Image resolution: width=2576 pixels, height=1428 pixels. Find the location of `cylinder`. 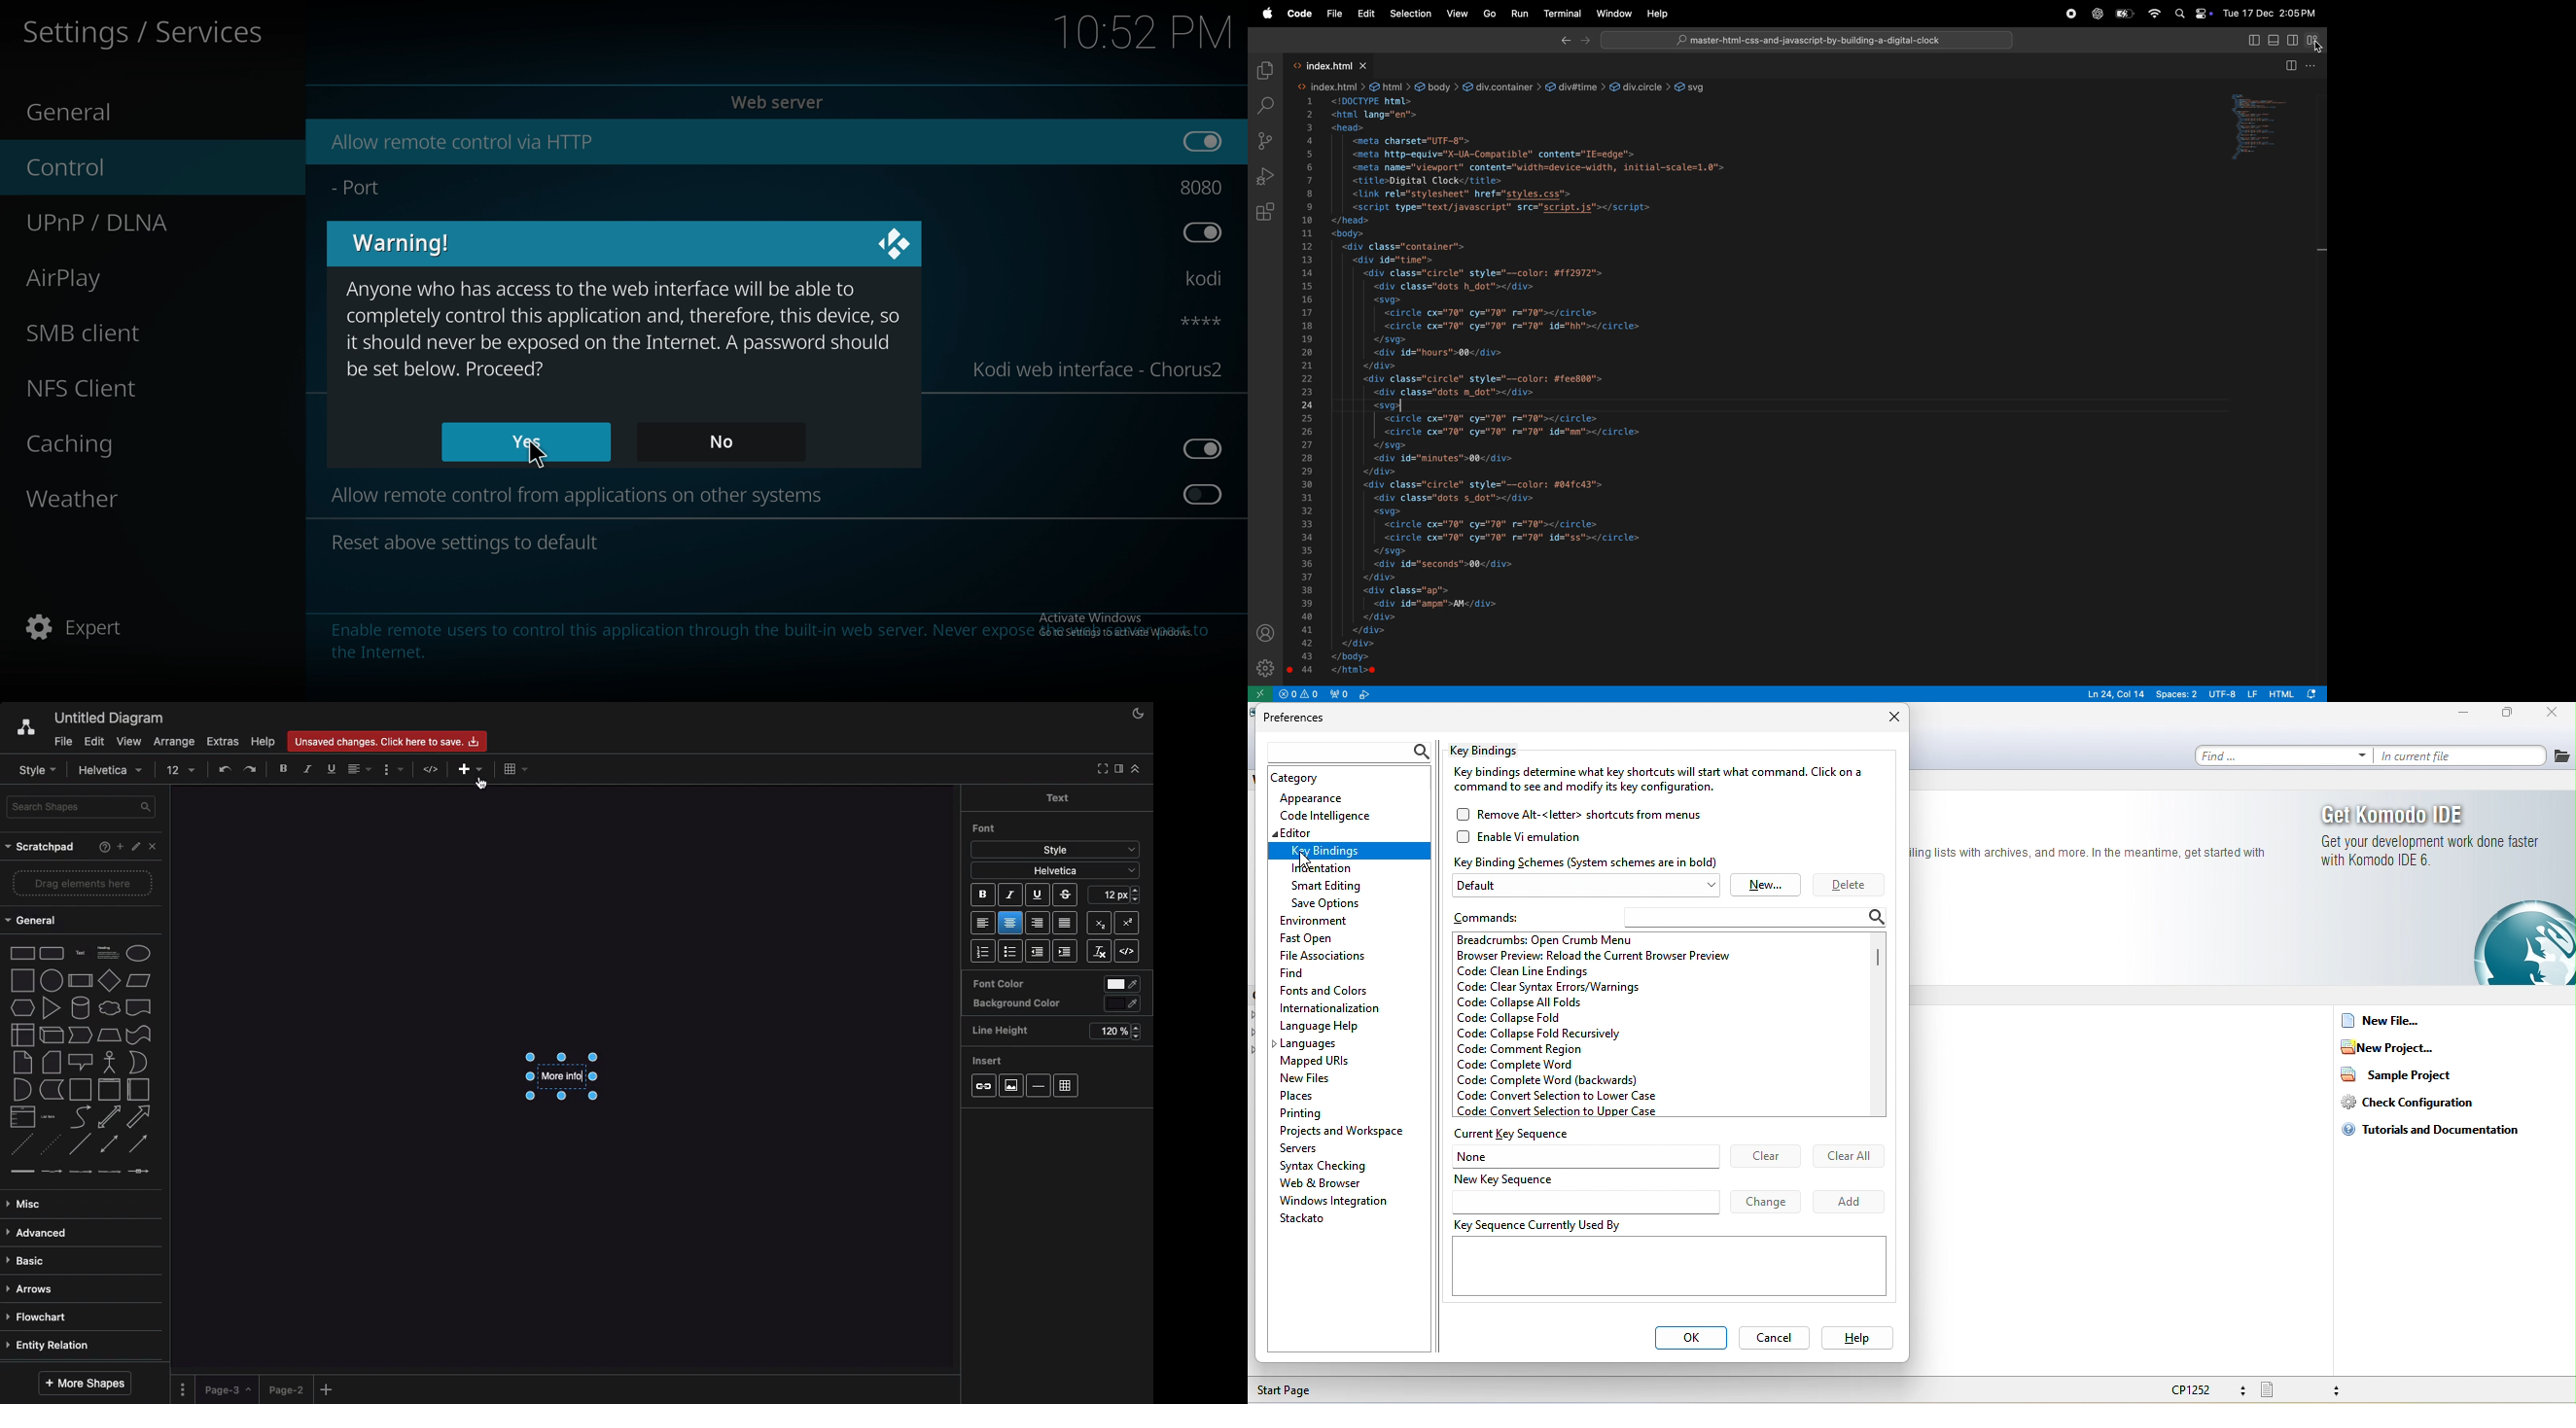

cylinder is located at coordinates (81, 1007).